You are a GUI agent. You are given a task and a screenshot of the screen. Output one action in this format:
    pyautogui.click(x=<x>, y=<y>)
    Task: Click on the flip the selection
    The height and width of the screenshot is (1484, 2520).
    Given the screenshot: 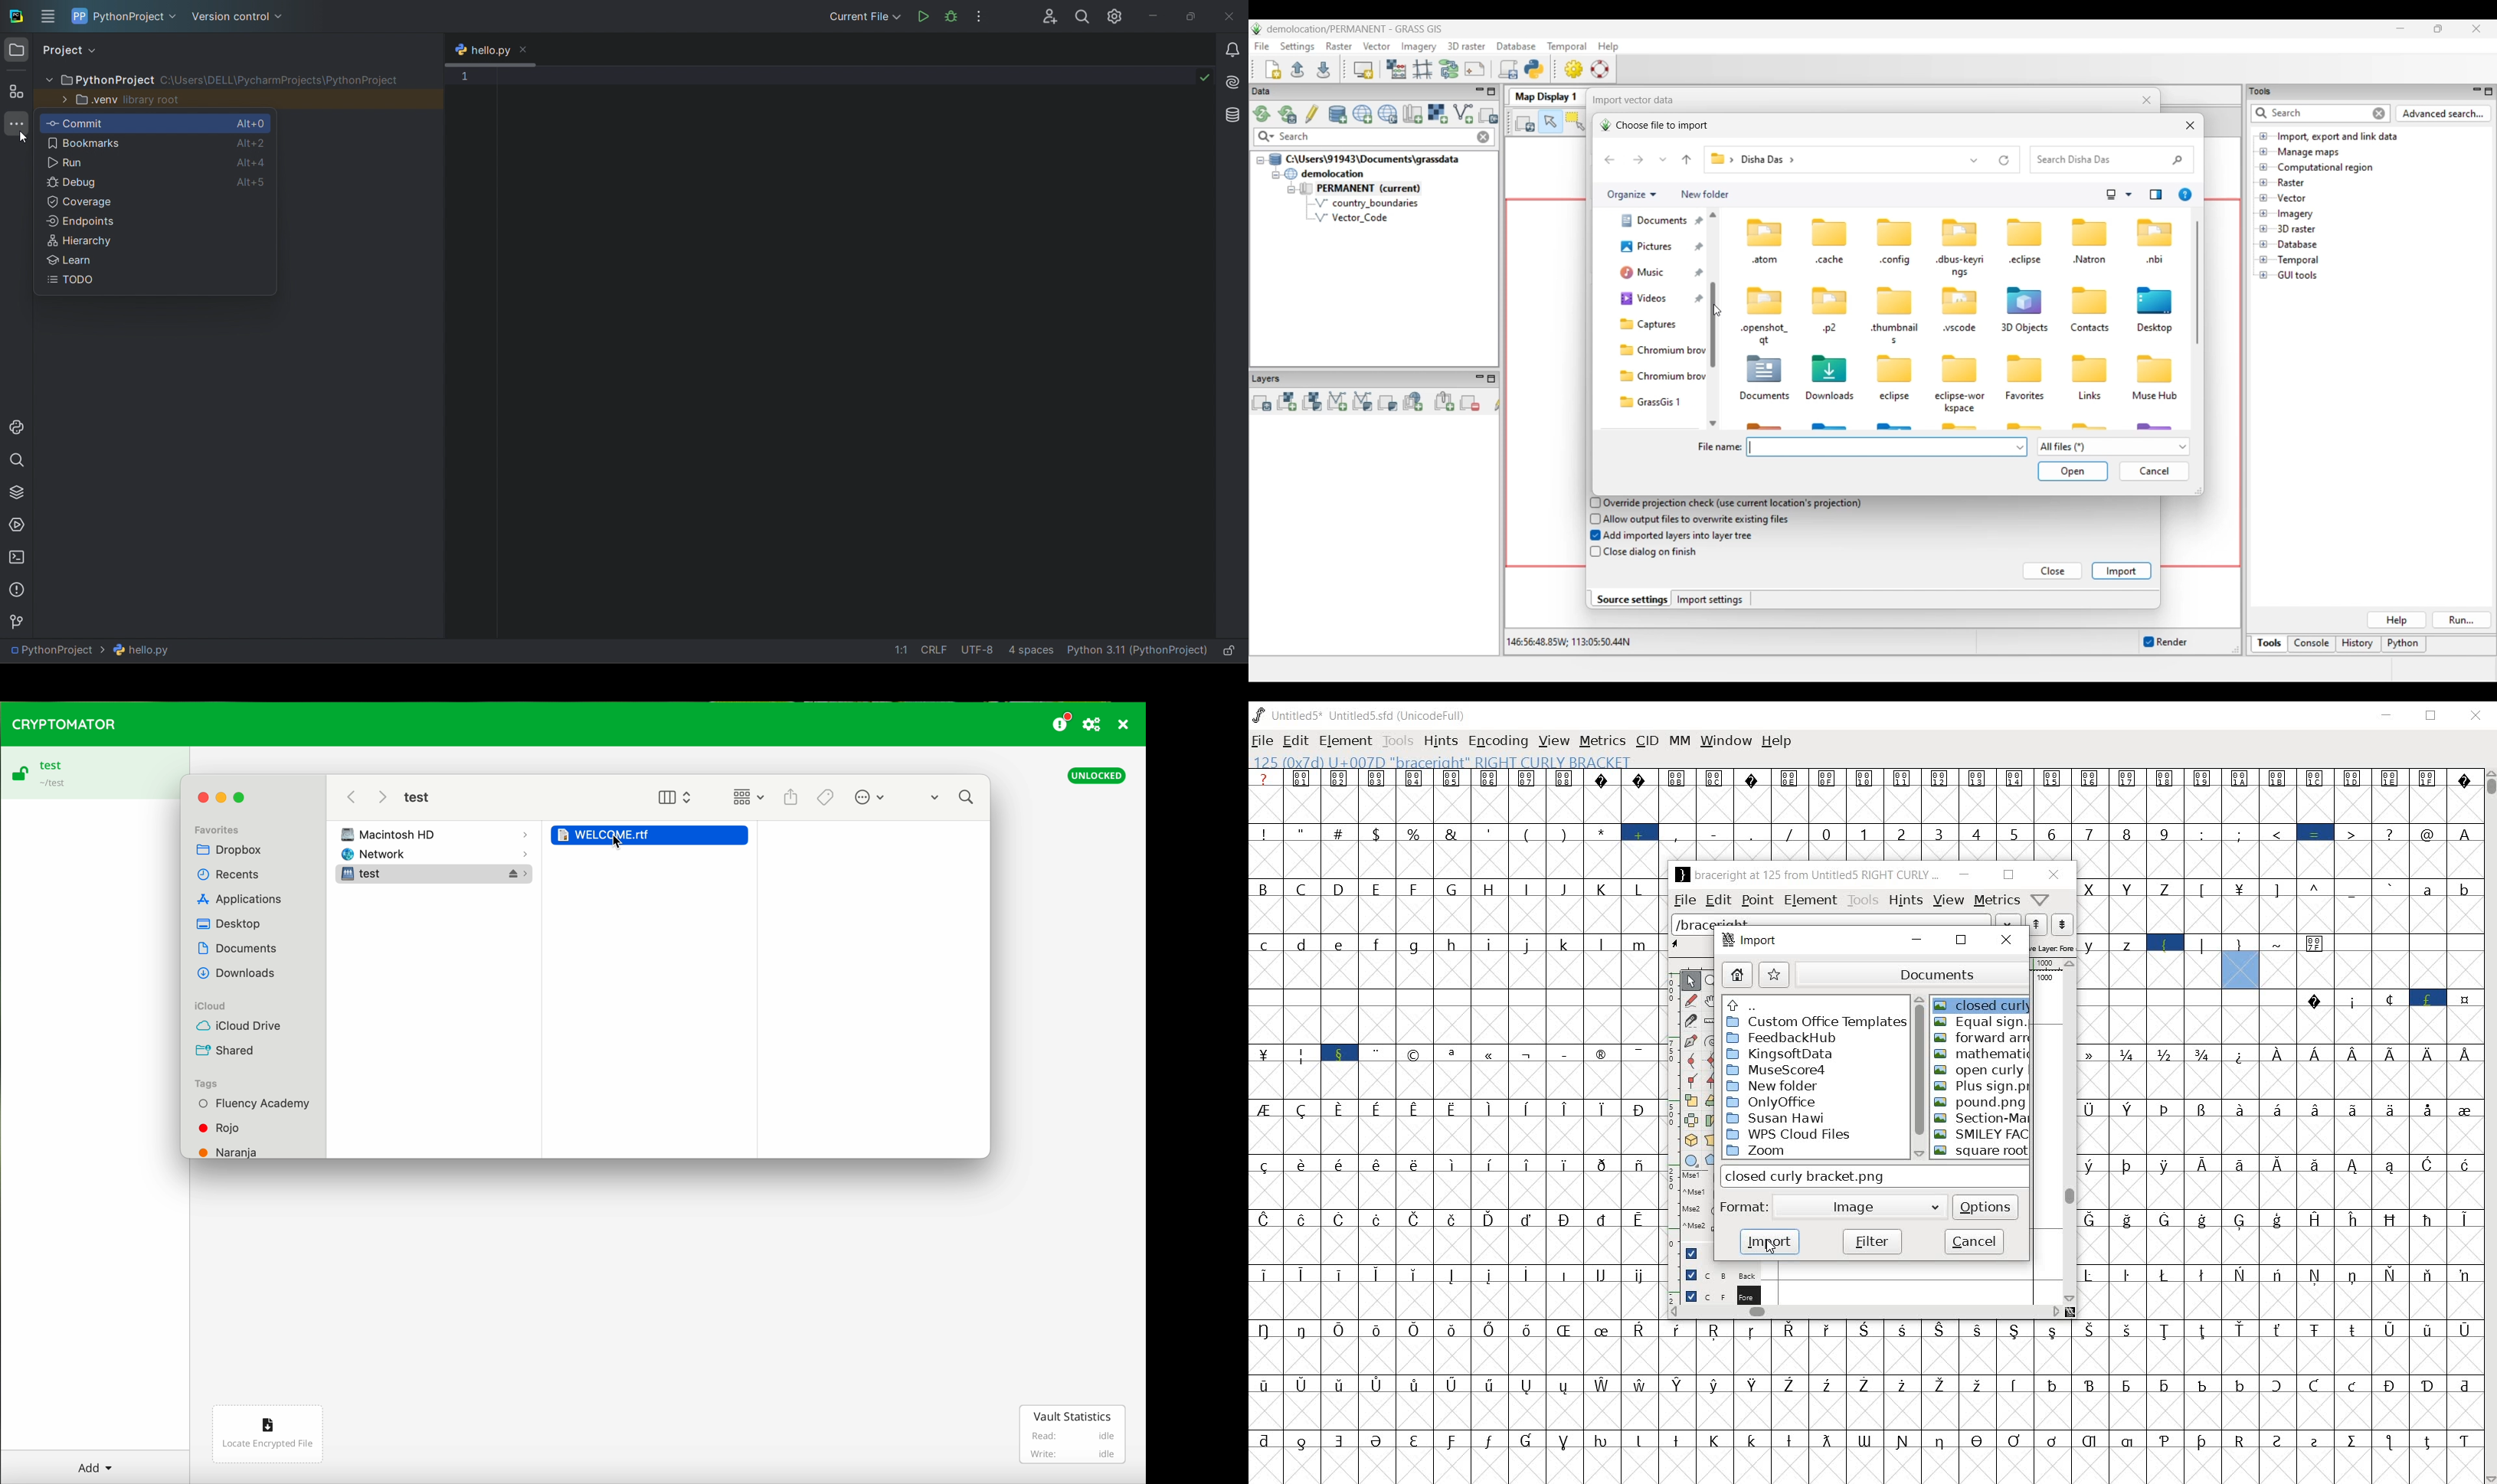 What is the action you would take?
    pyautogui.click(x=1690, y=1120)
    